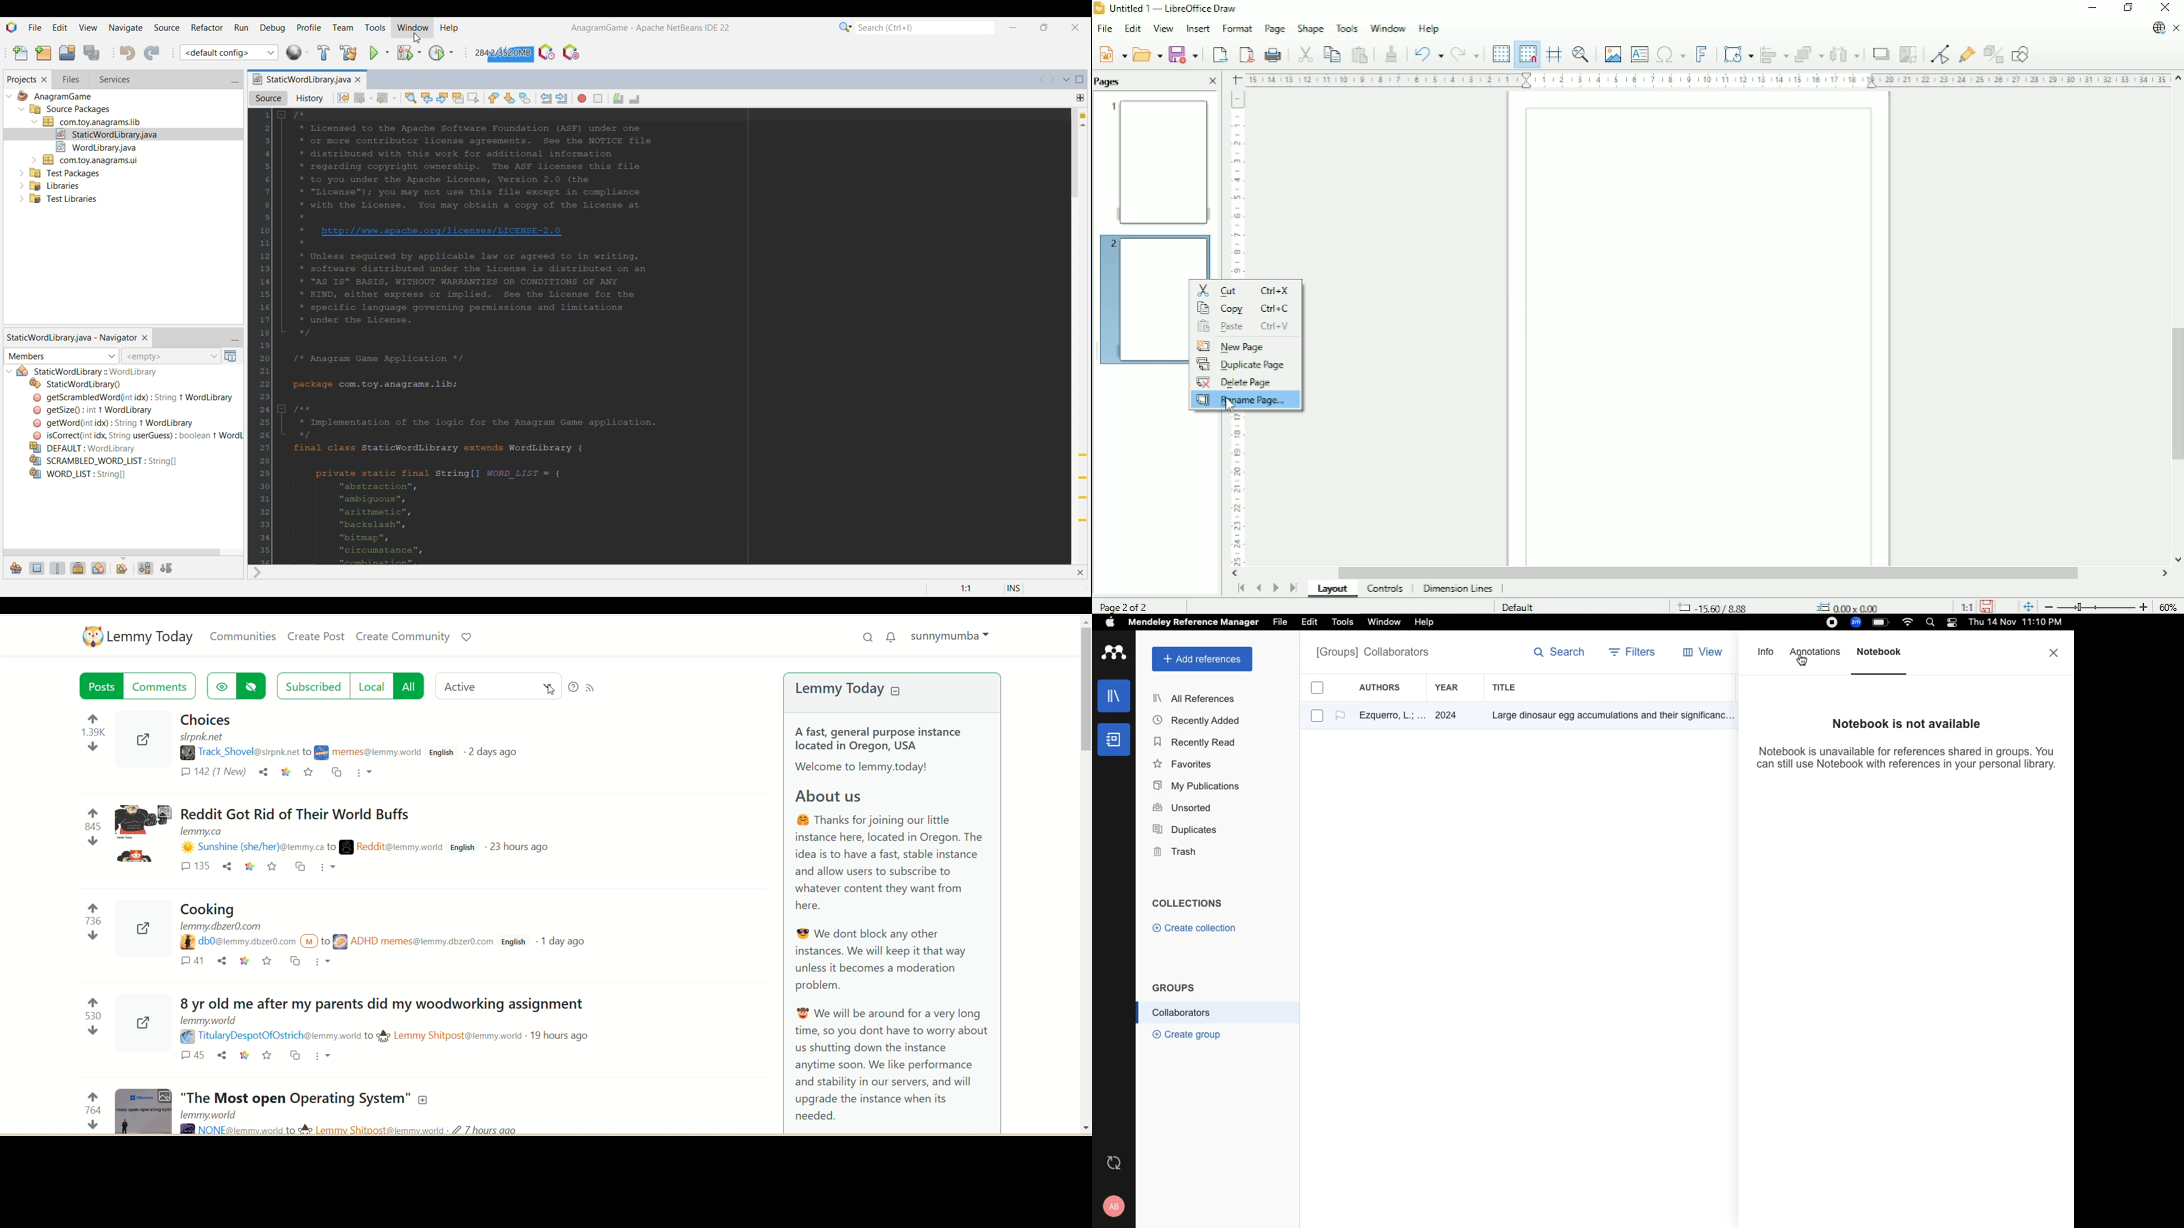 This screenshot has height=1232, width=2184. What do you see at coordinates (1331, 53) in the screenshot?
I see `Copy` at bounding box center [1331, 53].